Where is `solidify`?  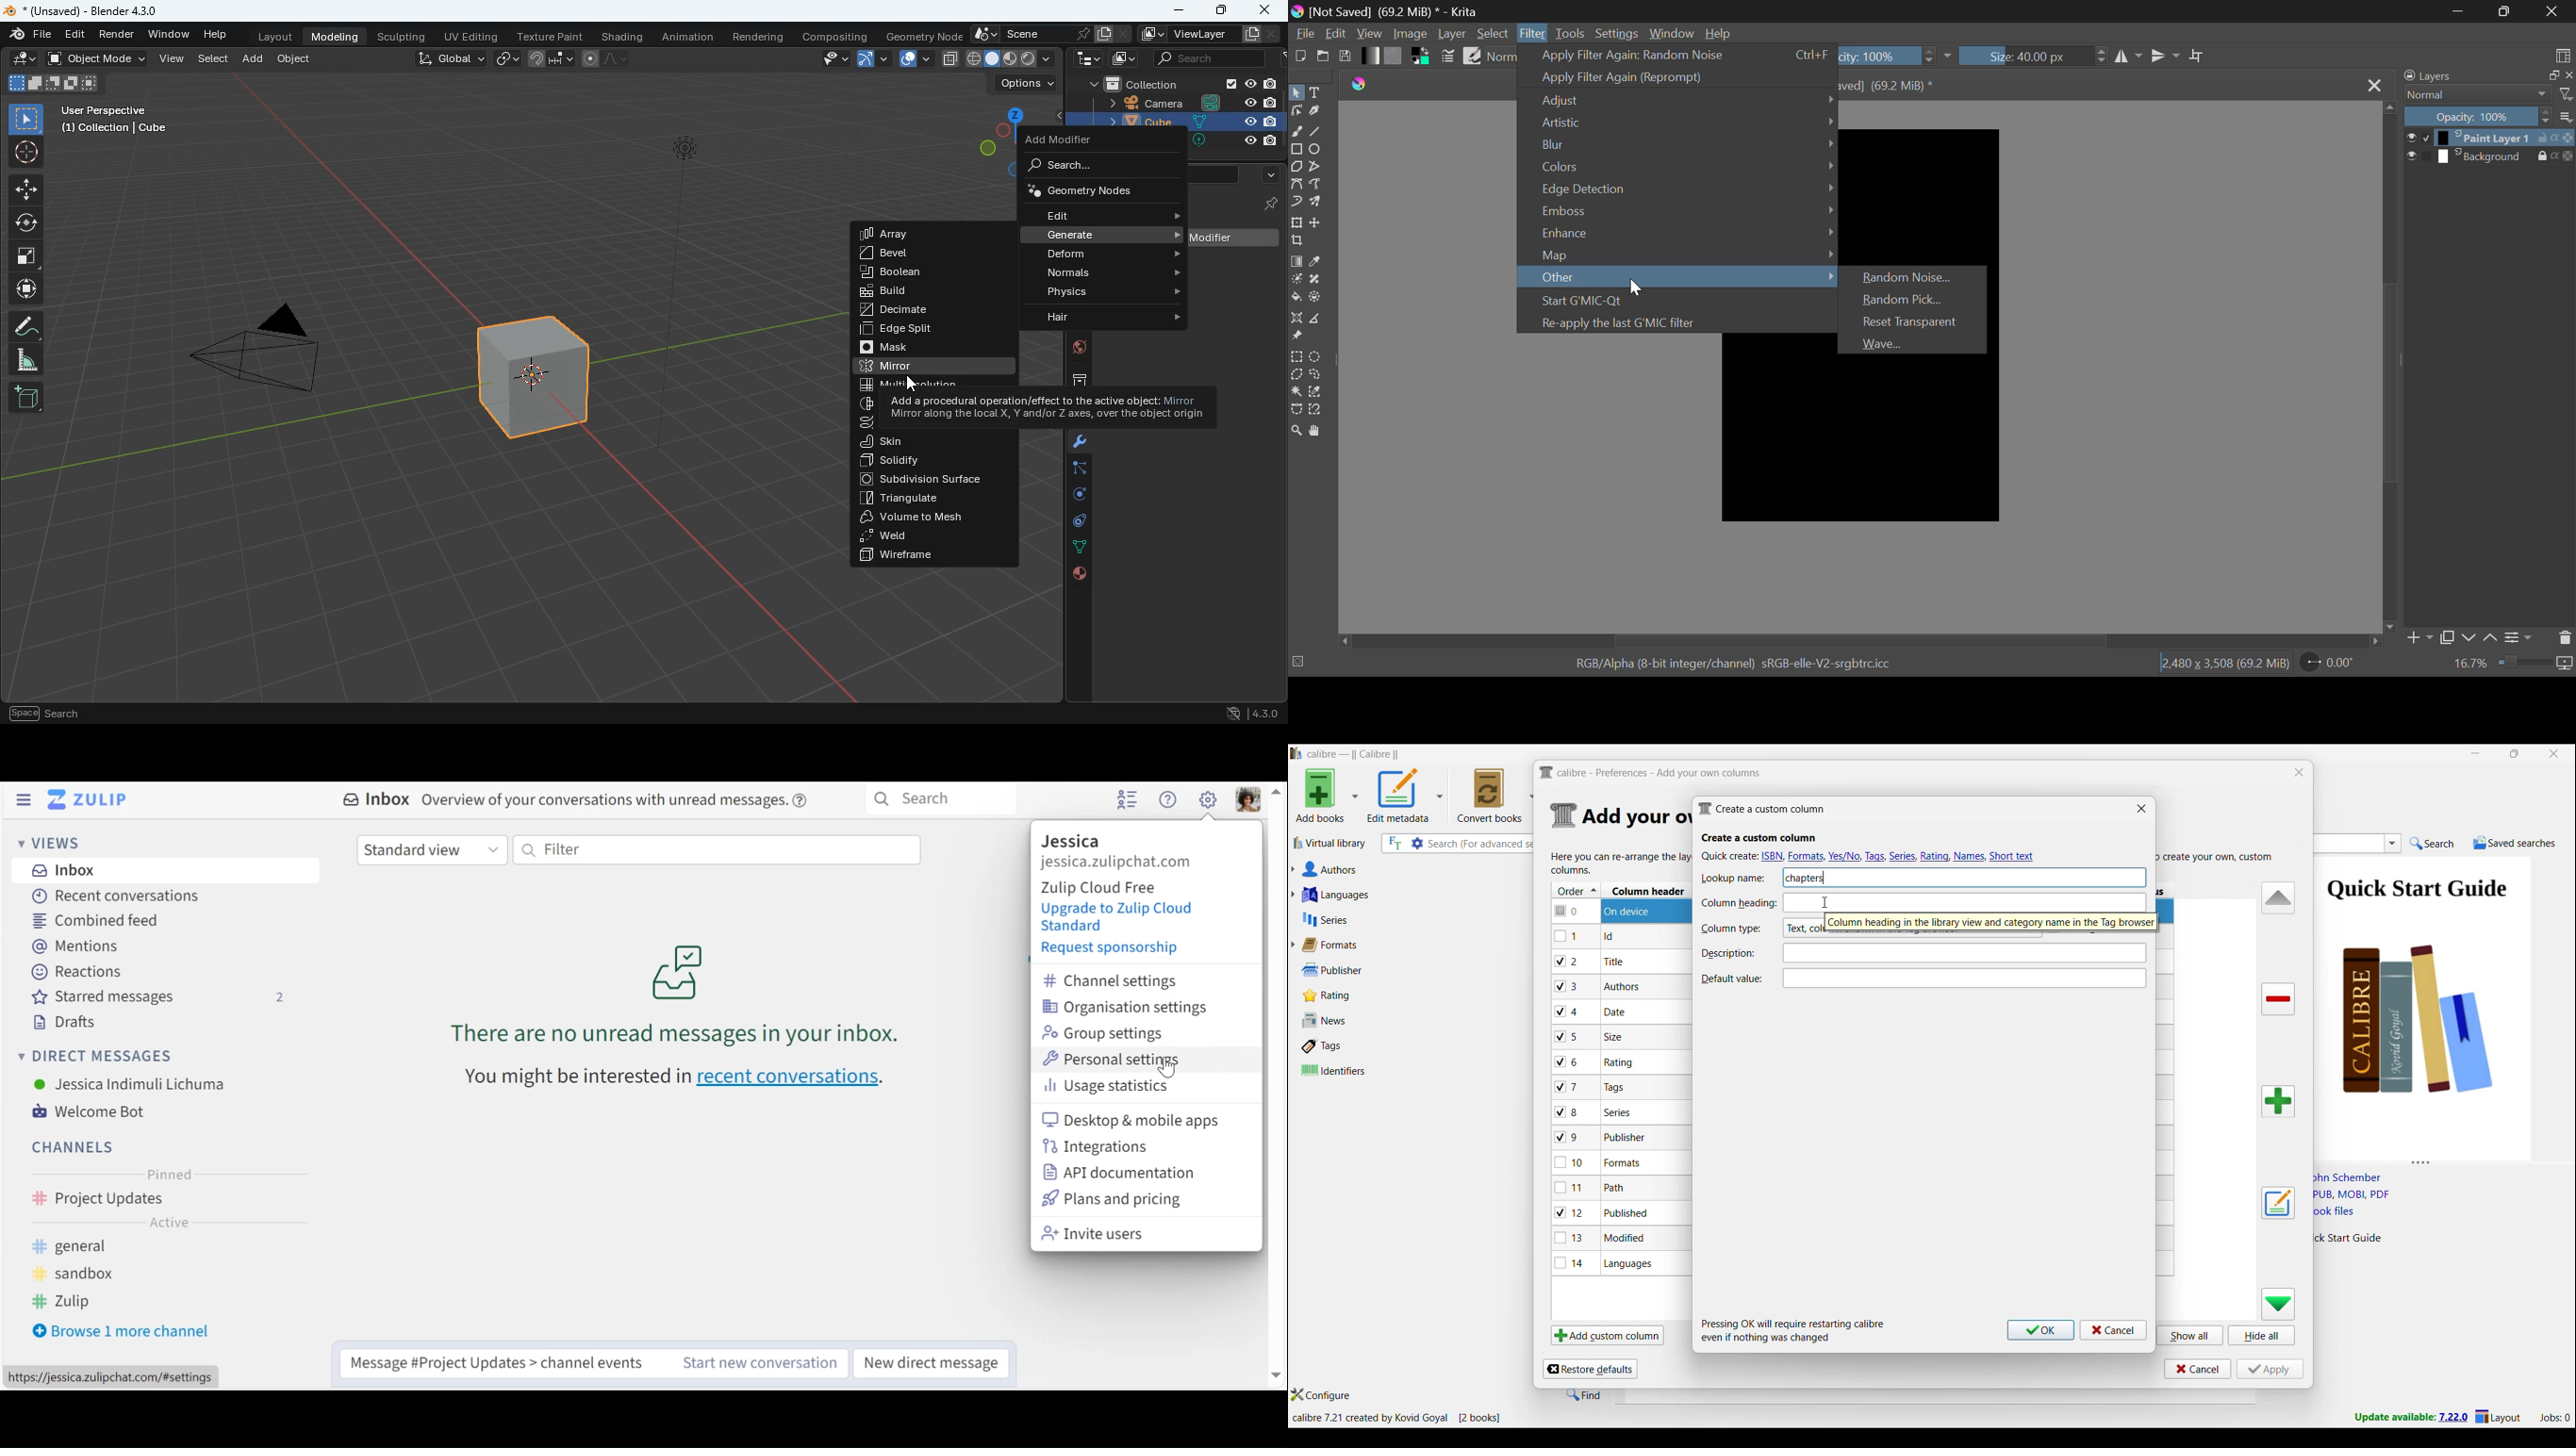 solidify is located at coordinates (928, 461).